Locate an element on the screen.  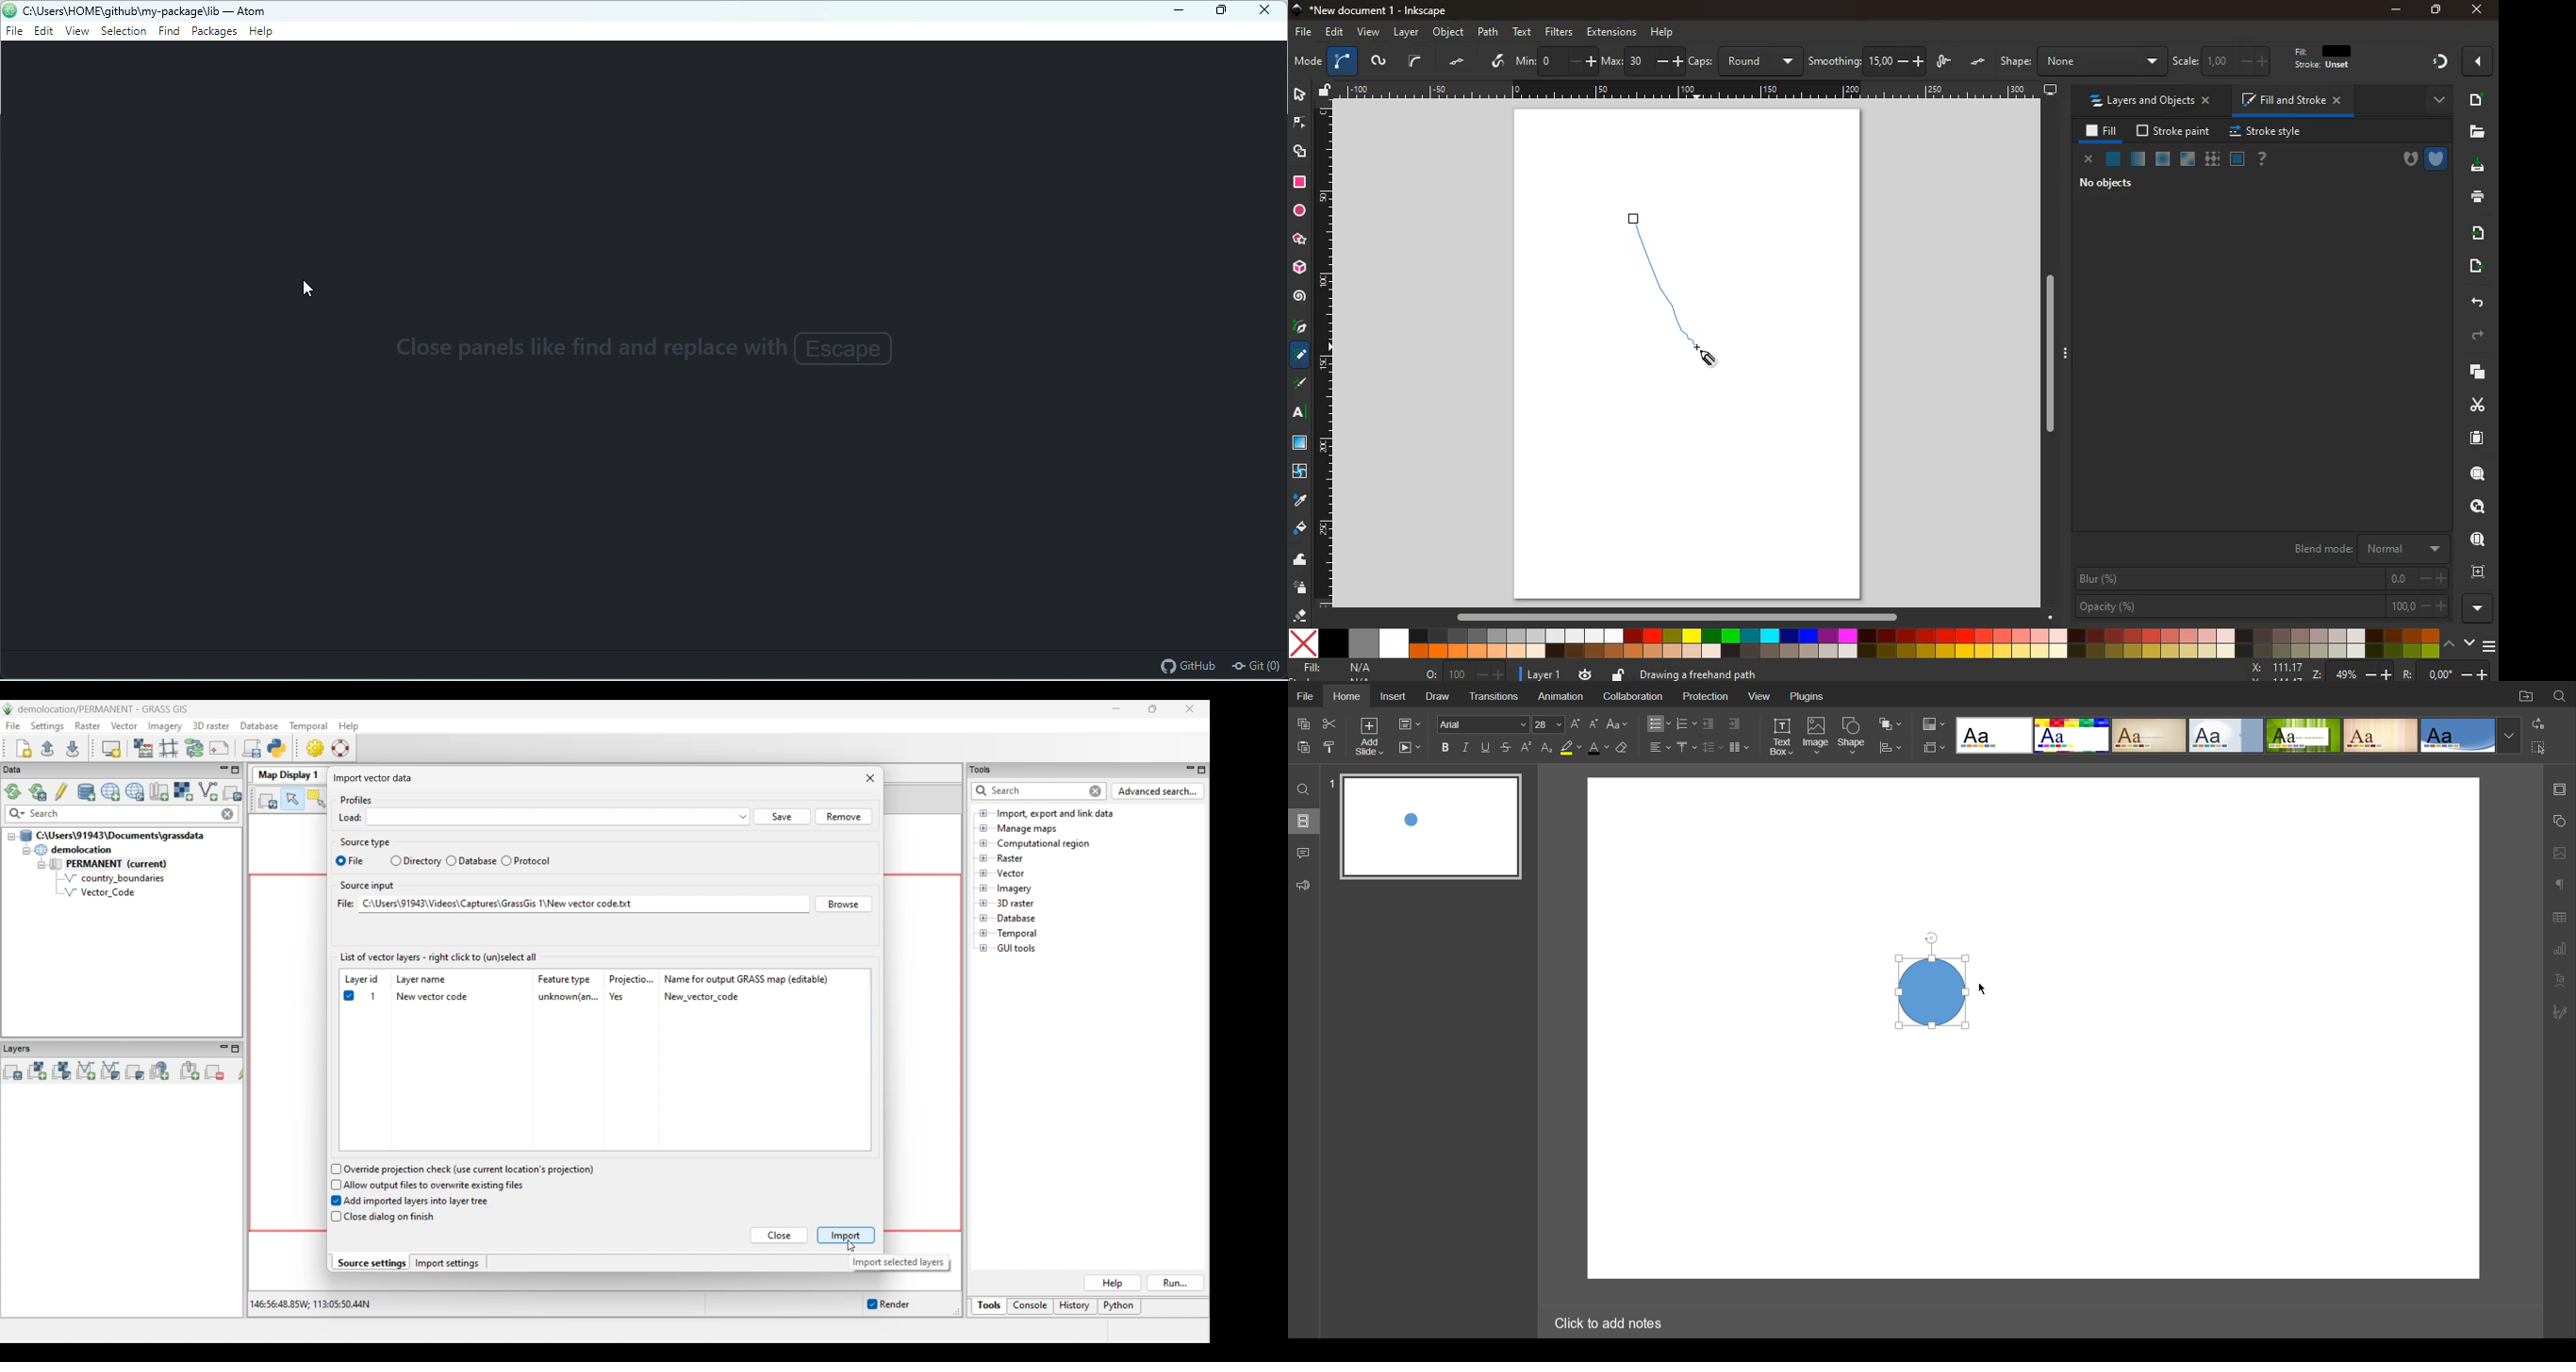
layers is located at coordinates (2471, 372).